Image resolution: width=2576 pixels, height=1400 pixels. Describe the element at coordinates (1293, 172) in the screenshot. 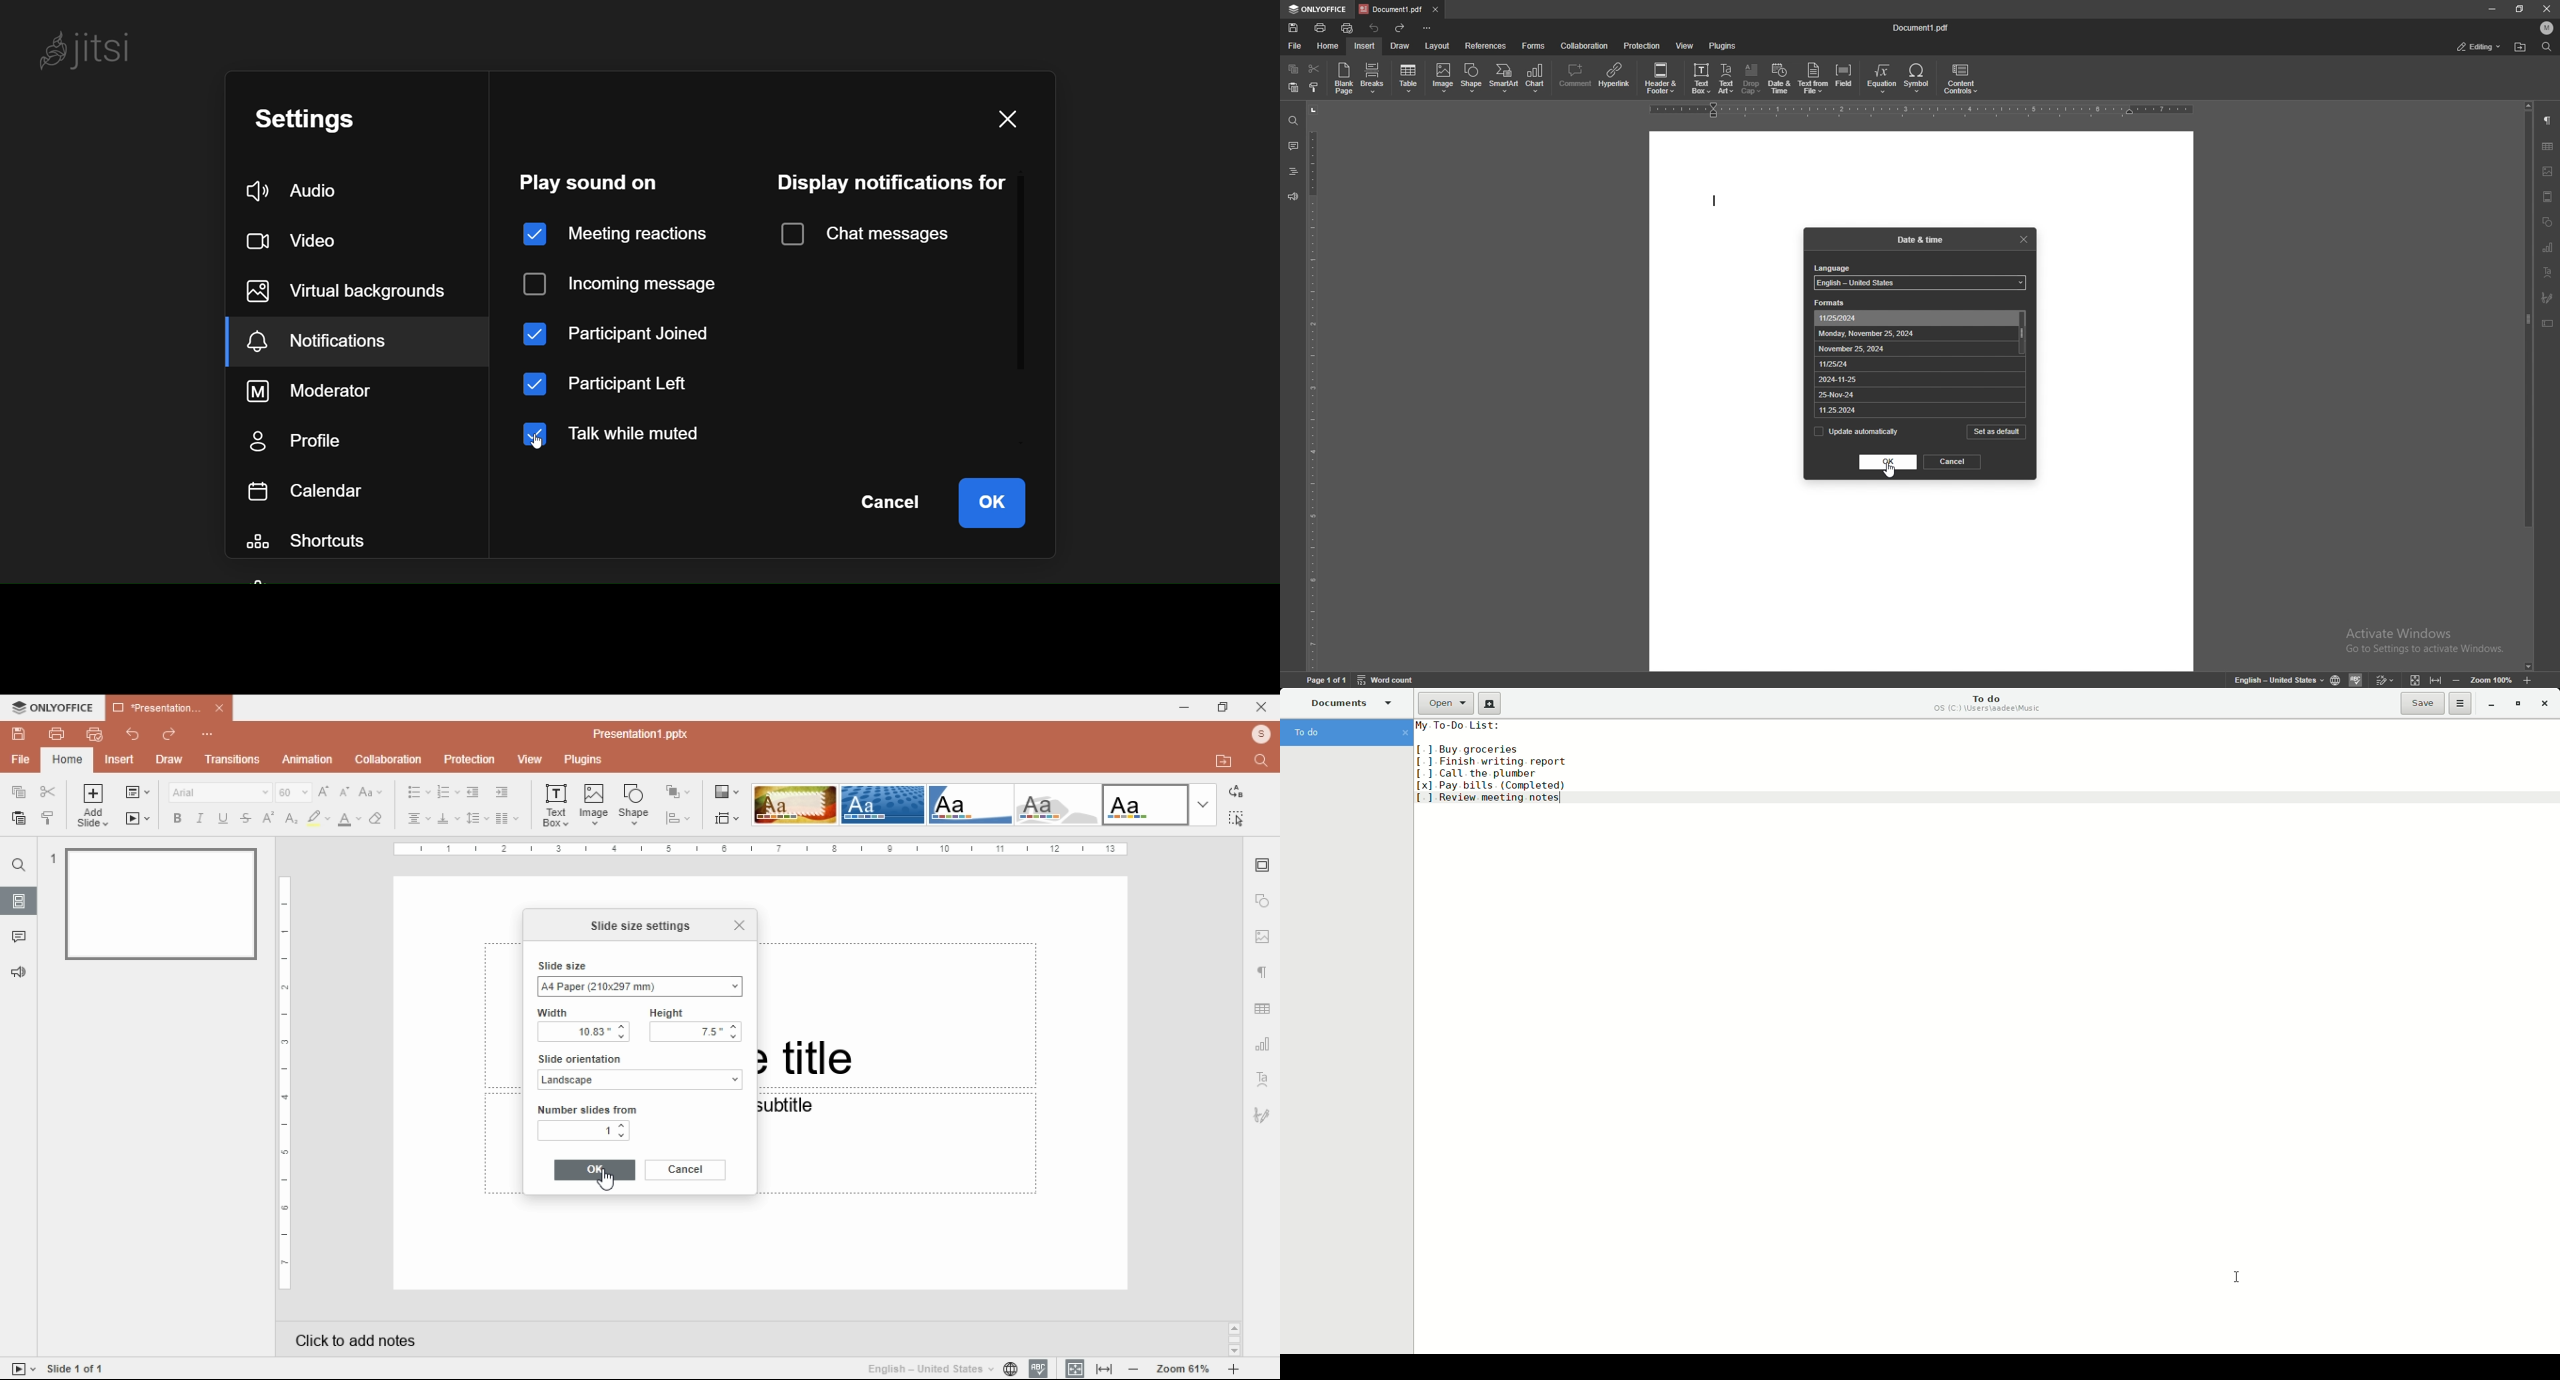

I see `heading` at that location.